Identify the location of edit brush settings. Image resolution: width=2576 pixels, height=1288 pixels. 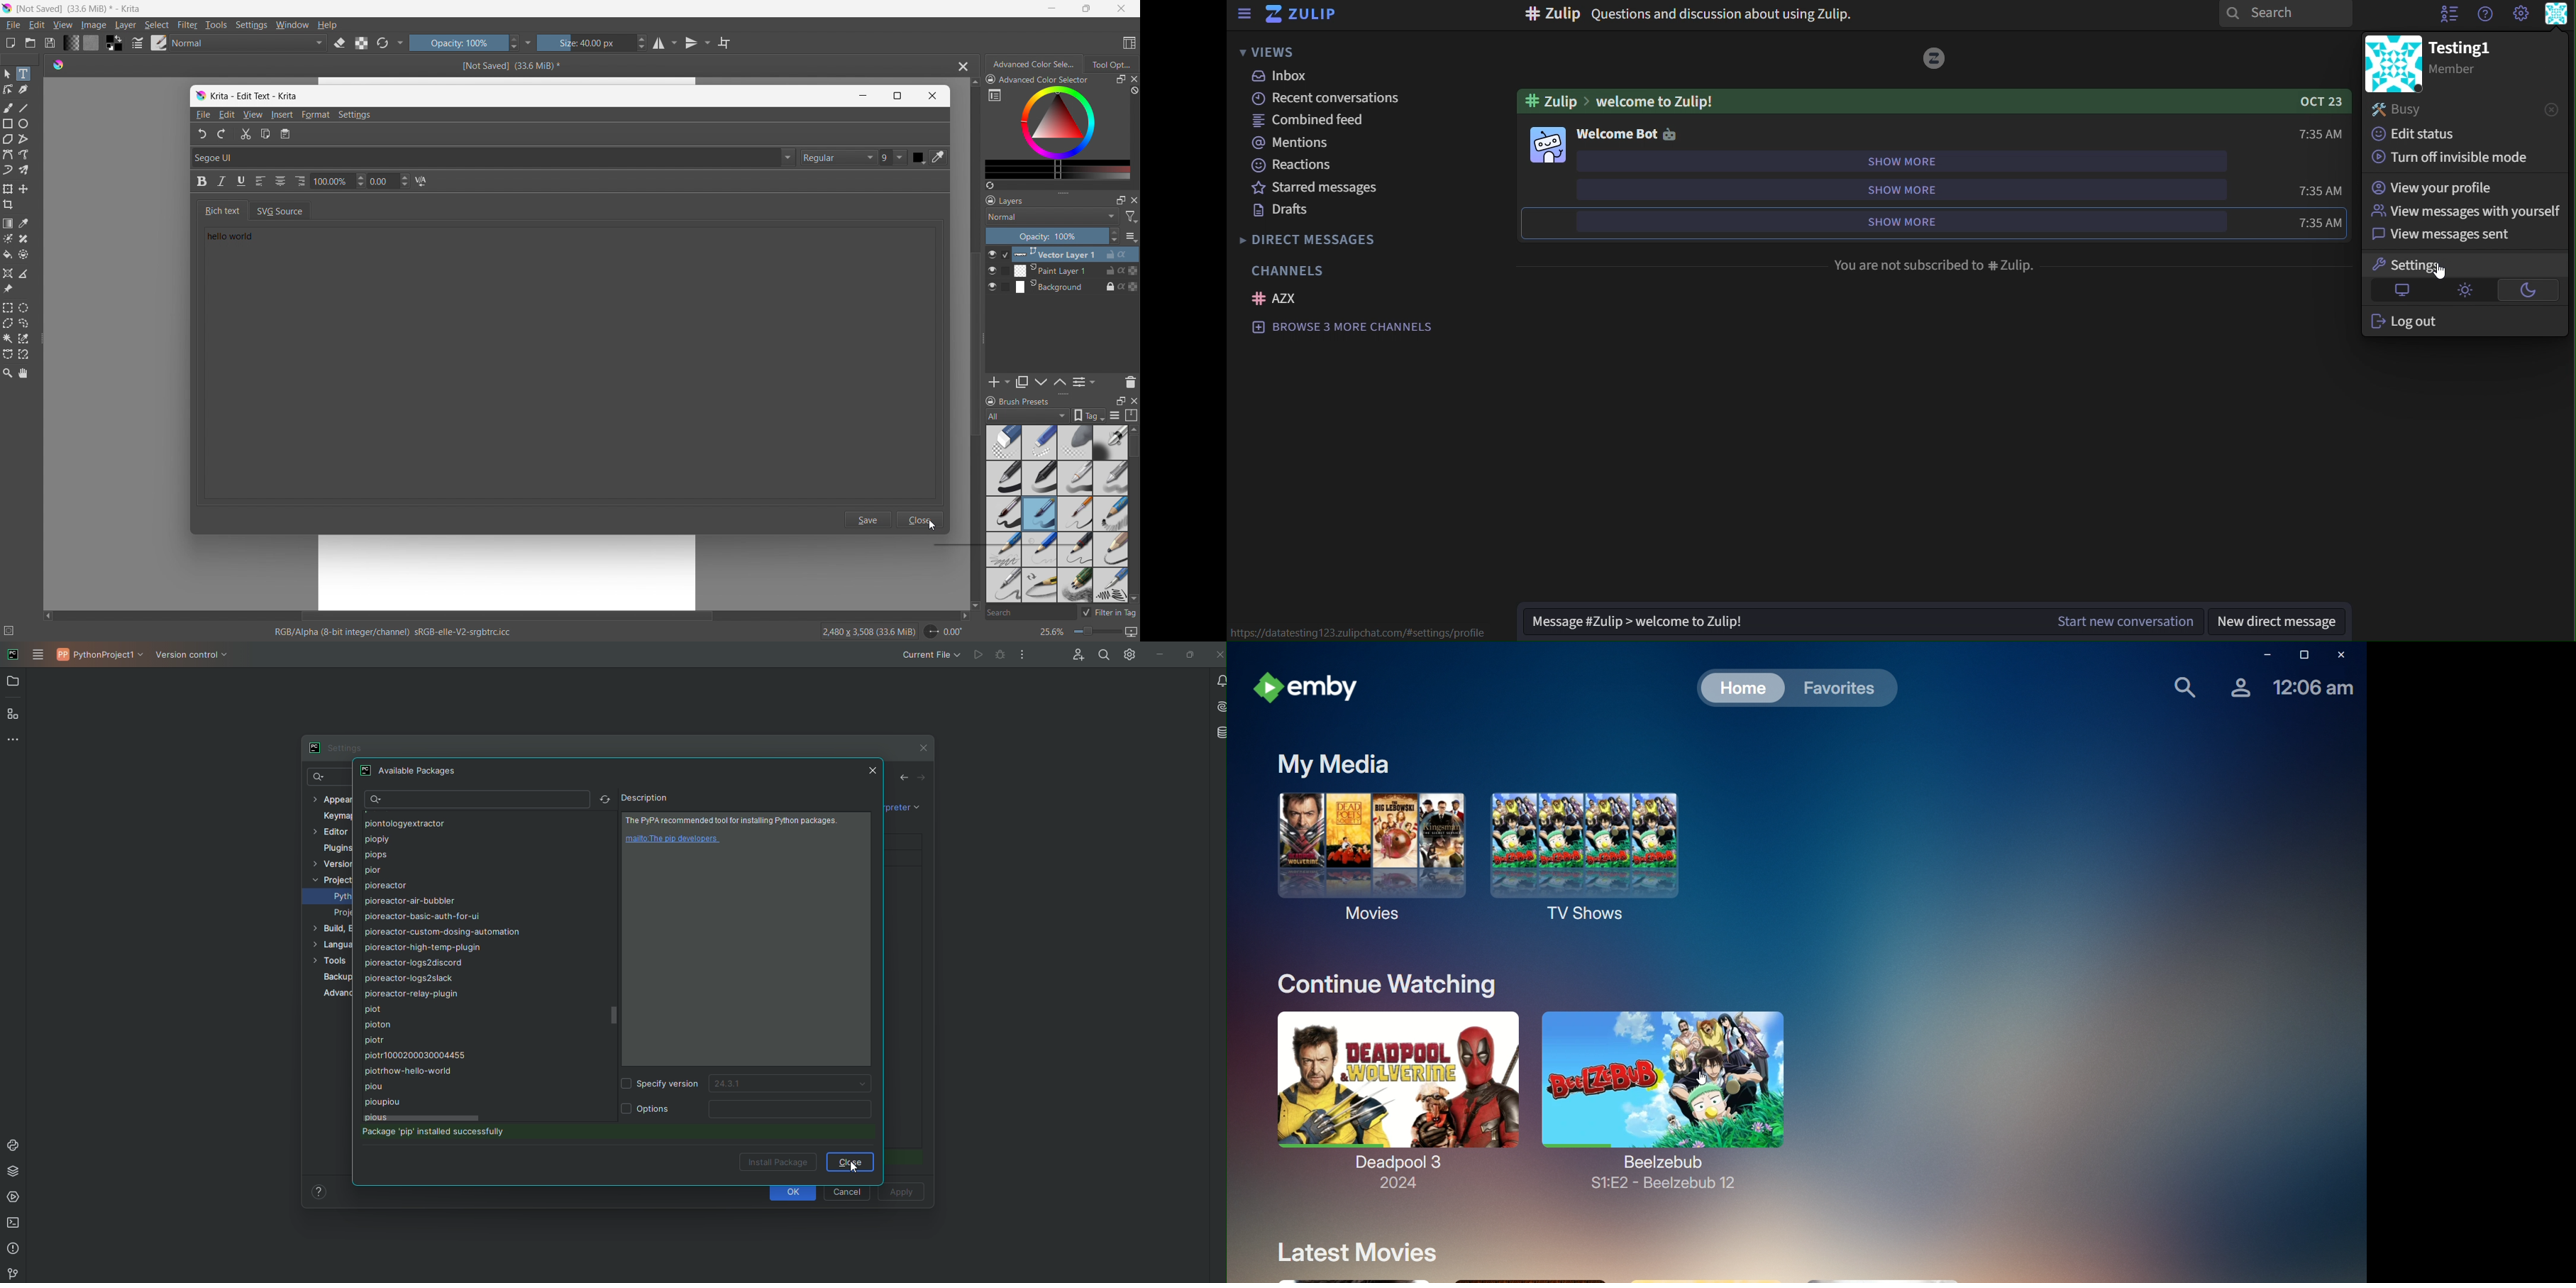
(137, 43).